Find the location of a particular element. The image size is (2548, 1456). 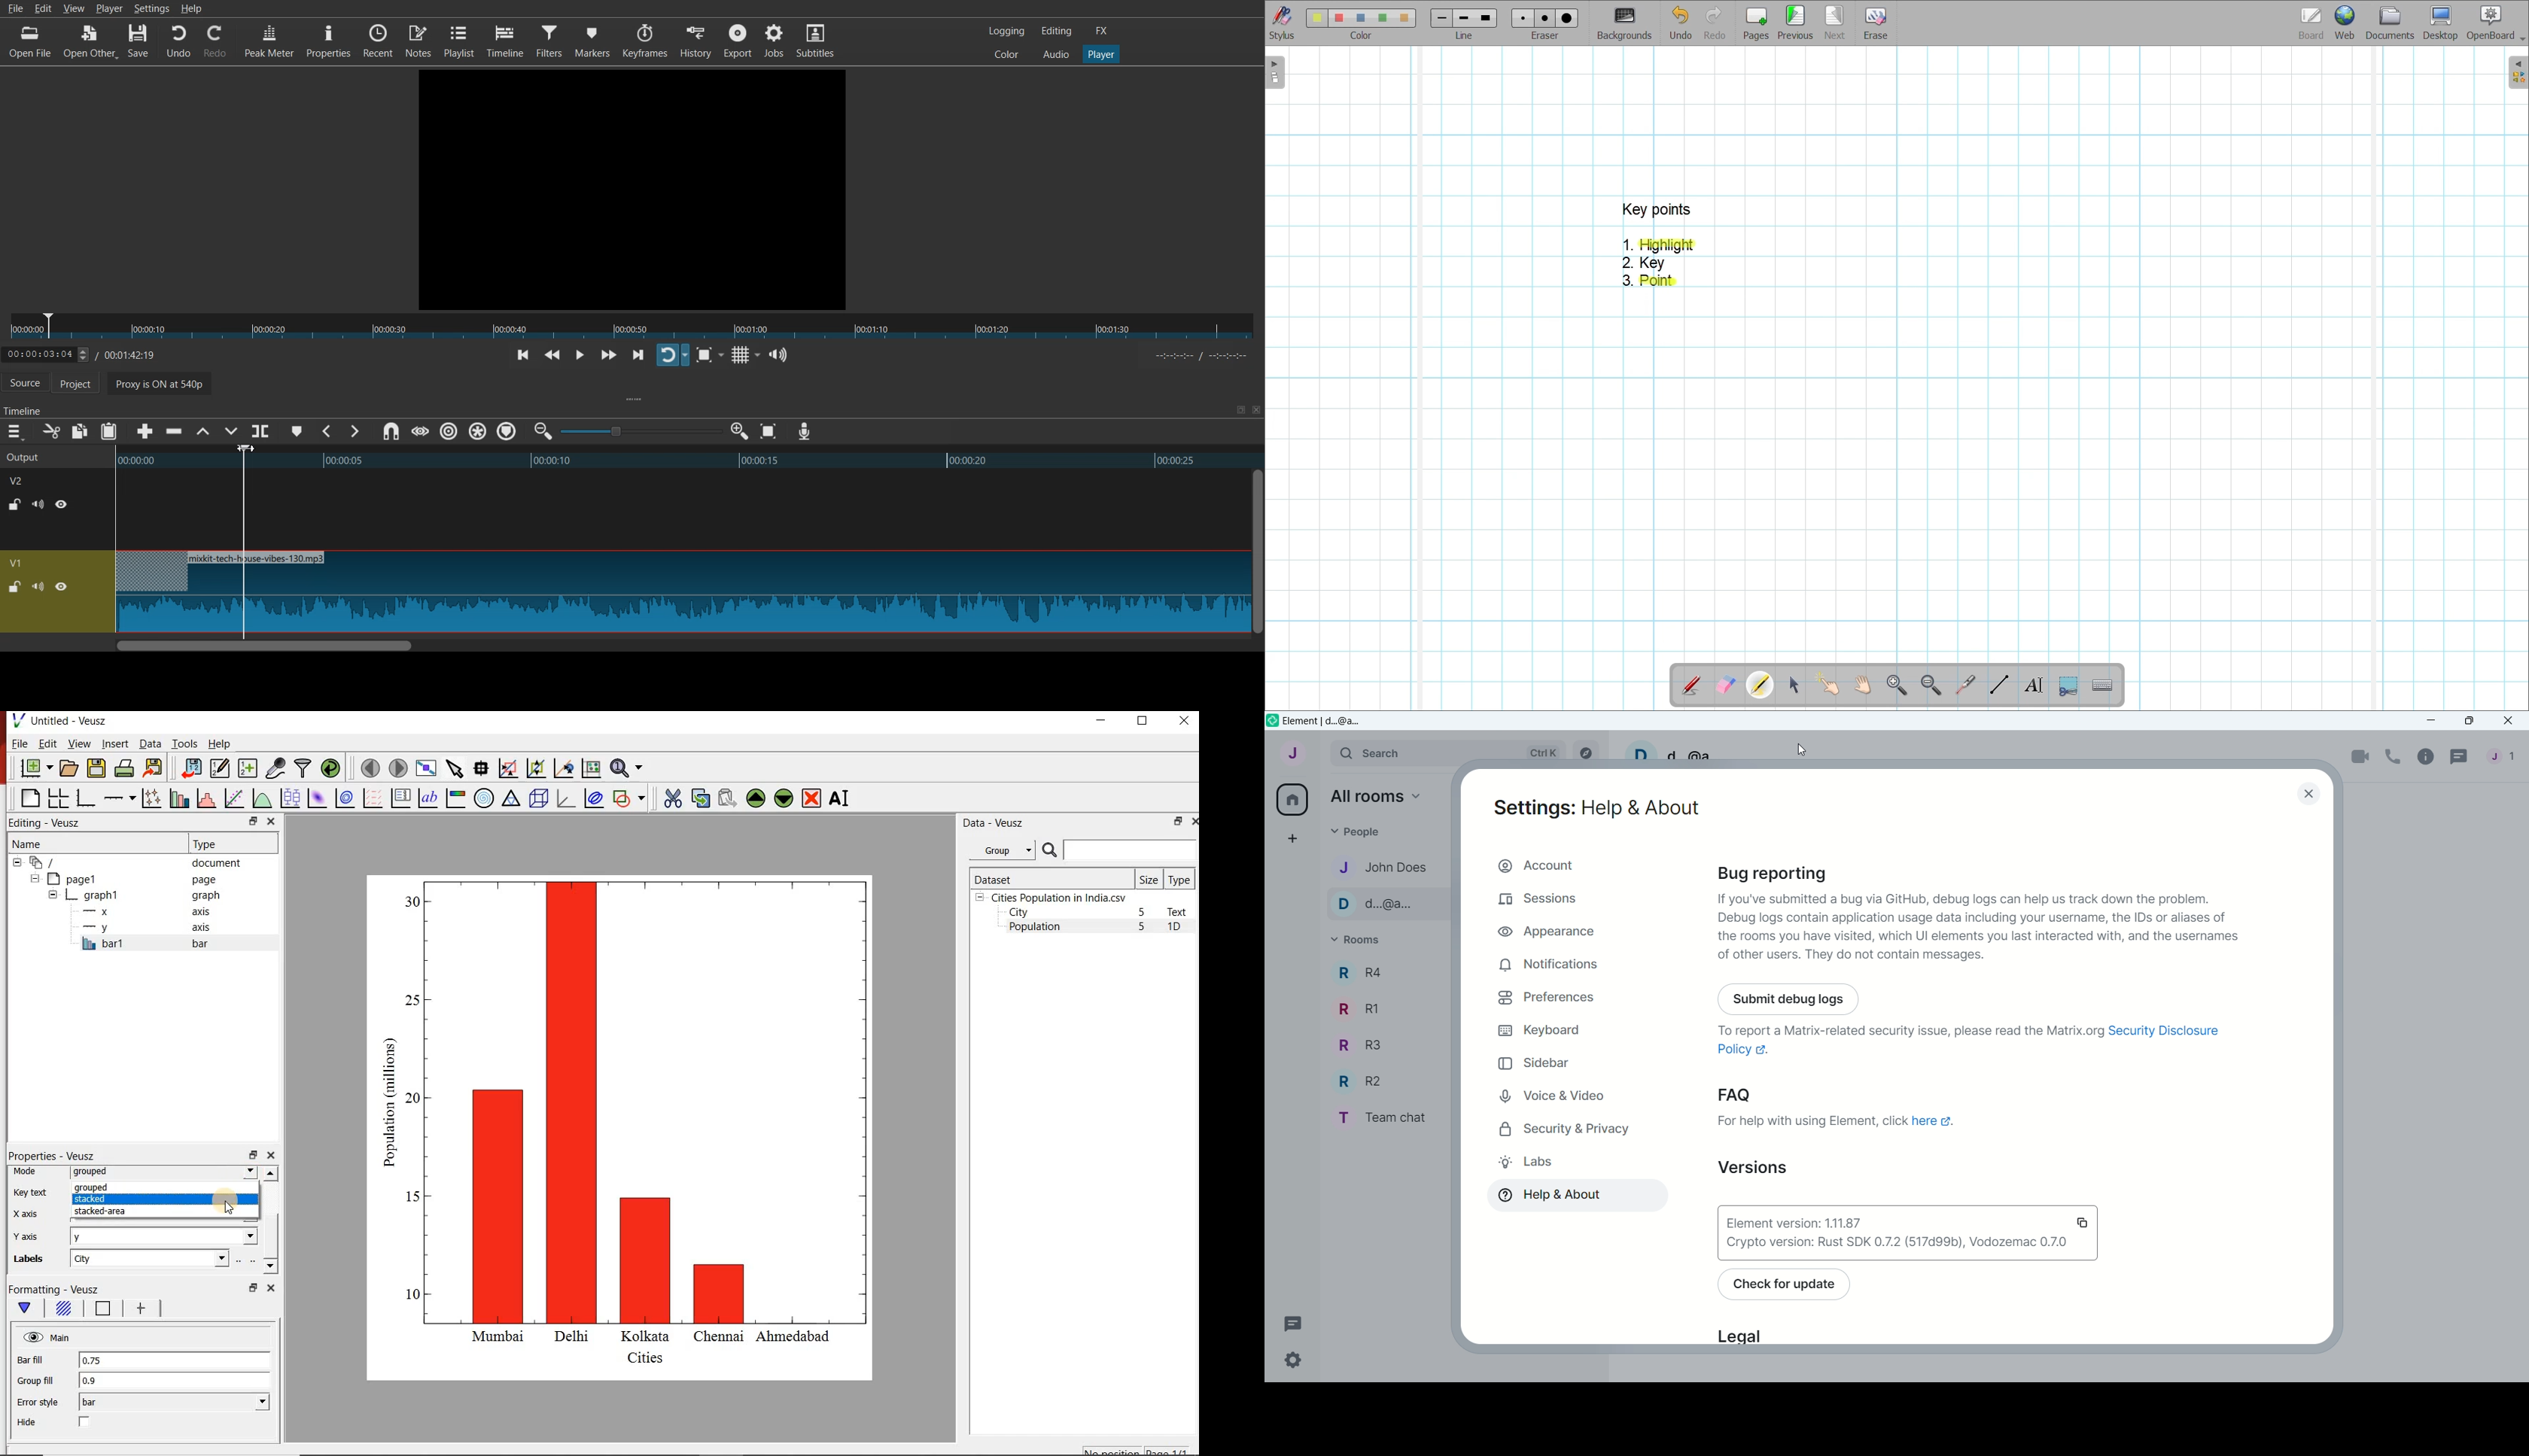

Theads is located at coordinates (1294, 1323).